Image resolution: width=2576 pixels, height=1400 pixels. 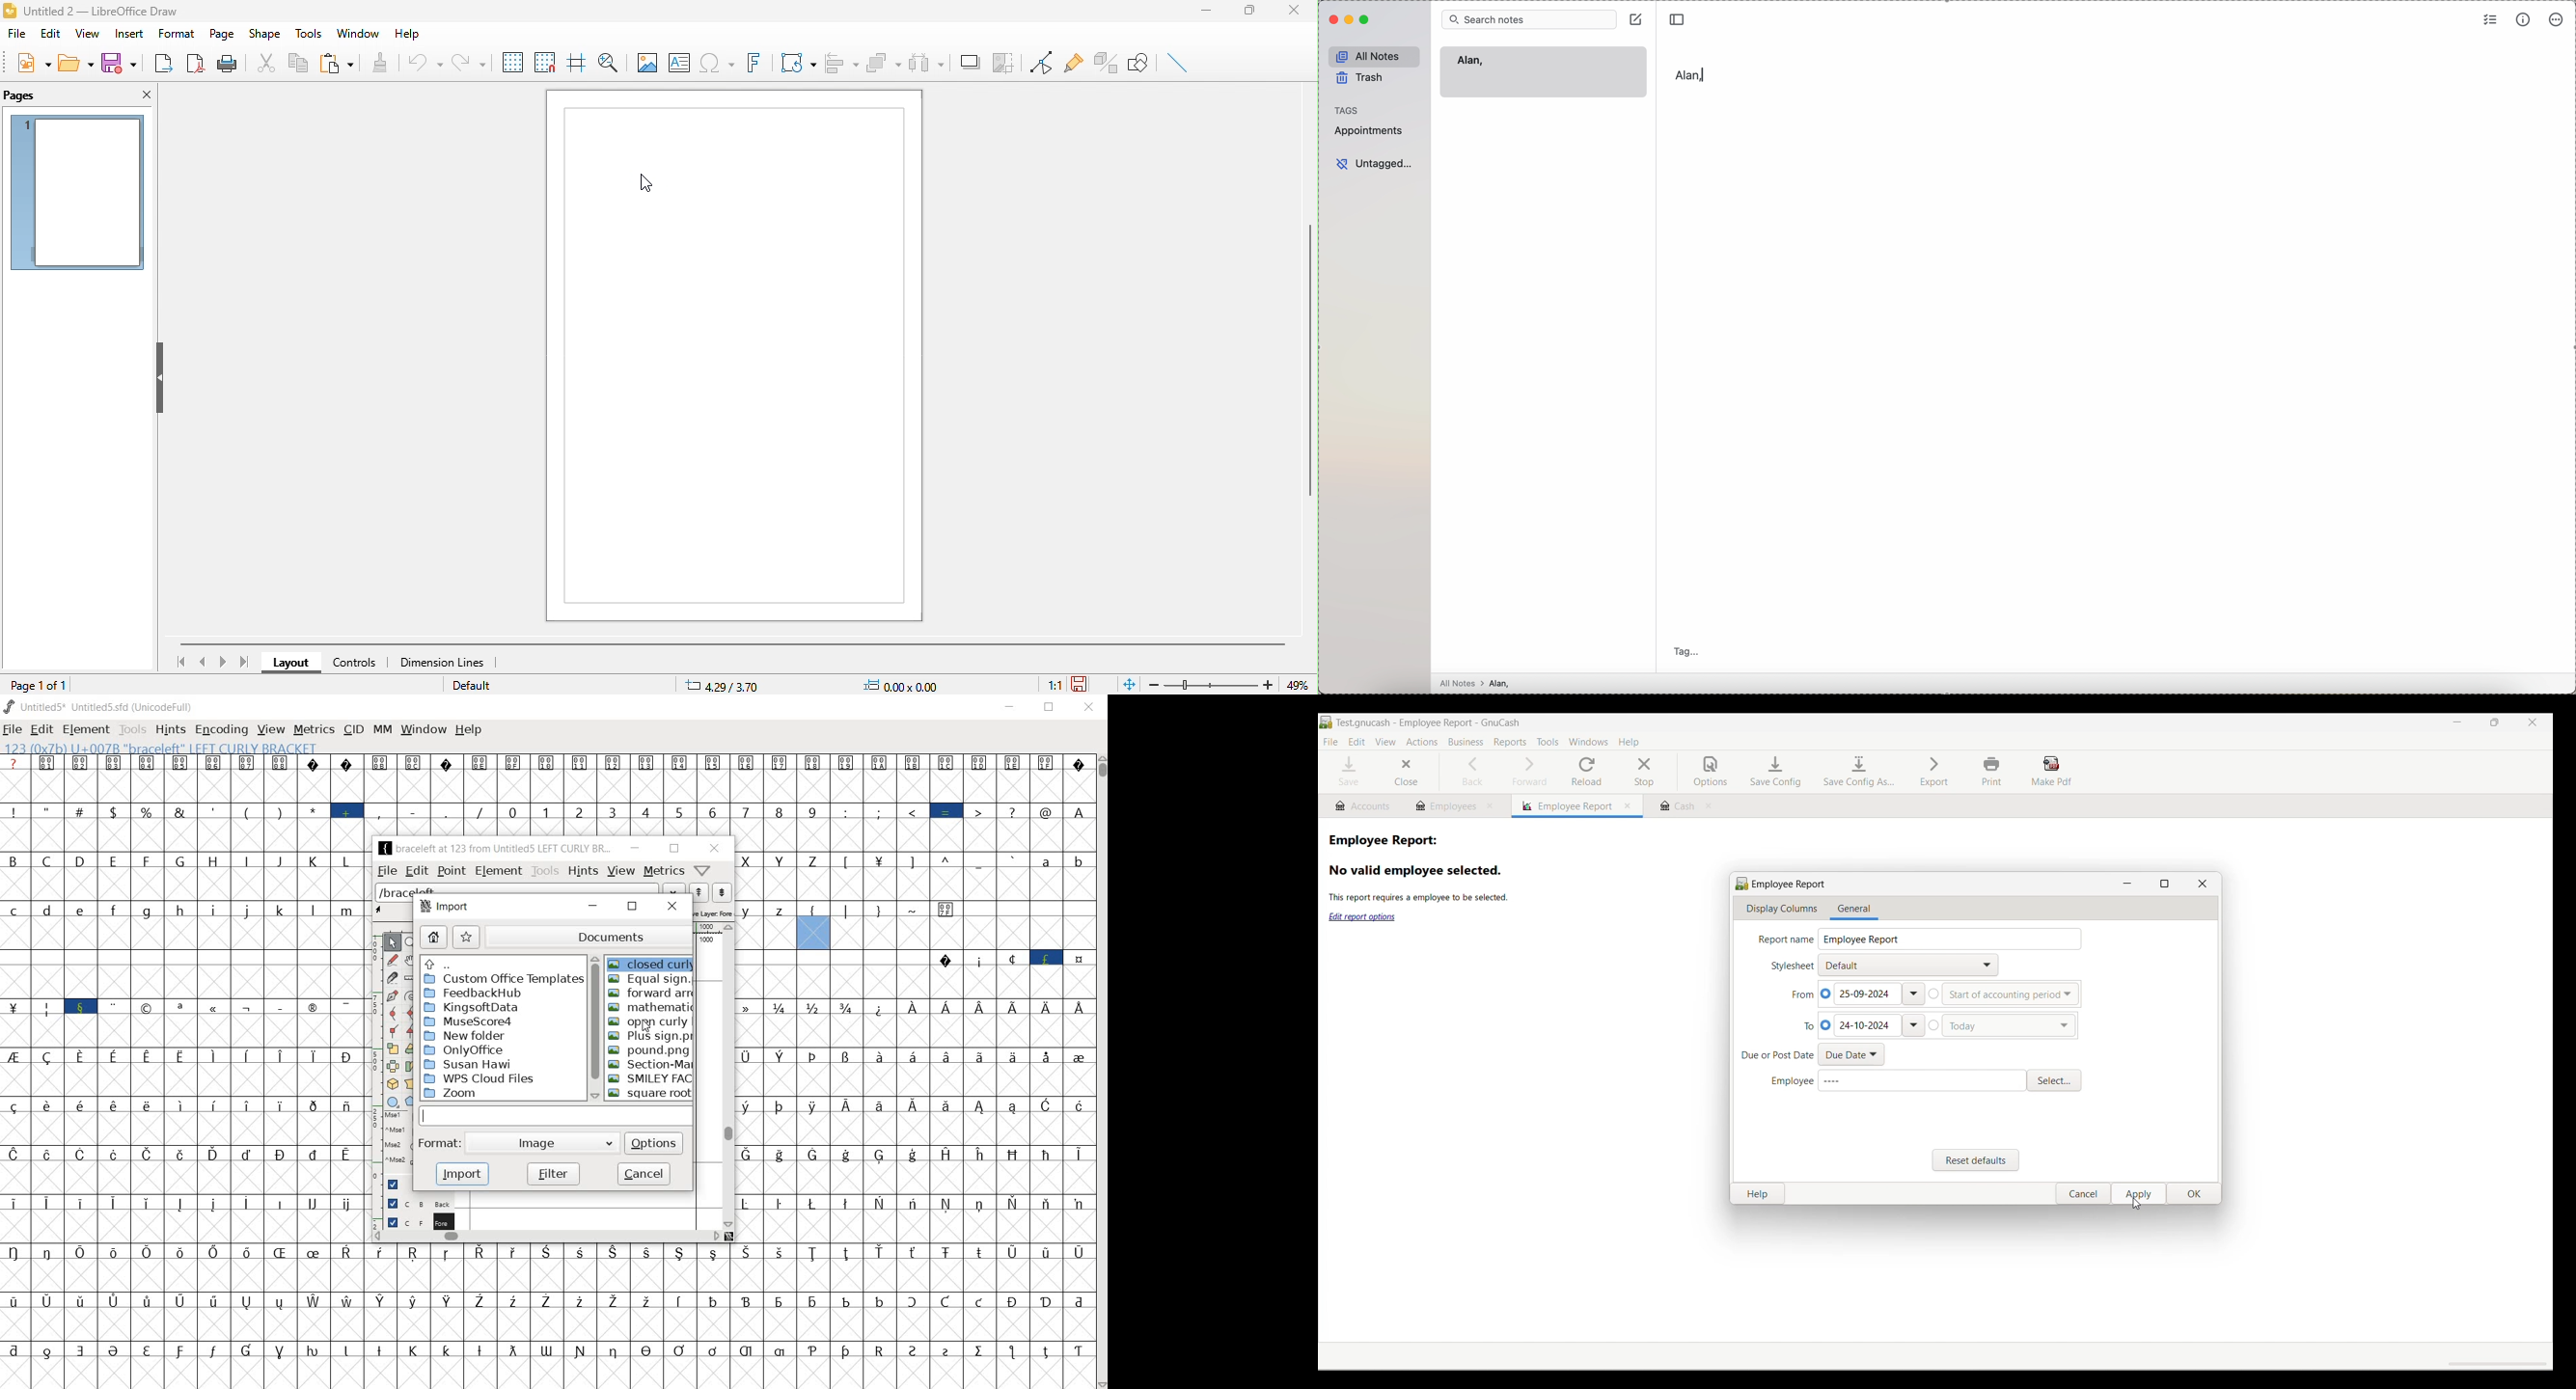 I want to click on 1:1, so click(x=1051, y=683).